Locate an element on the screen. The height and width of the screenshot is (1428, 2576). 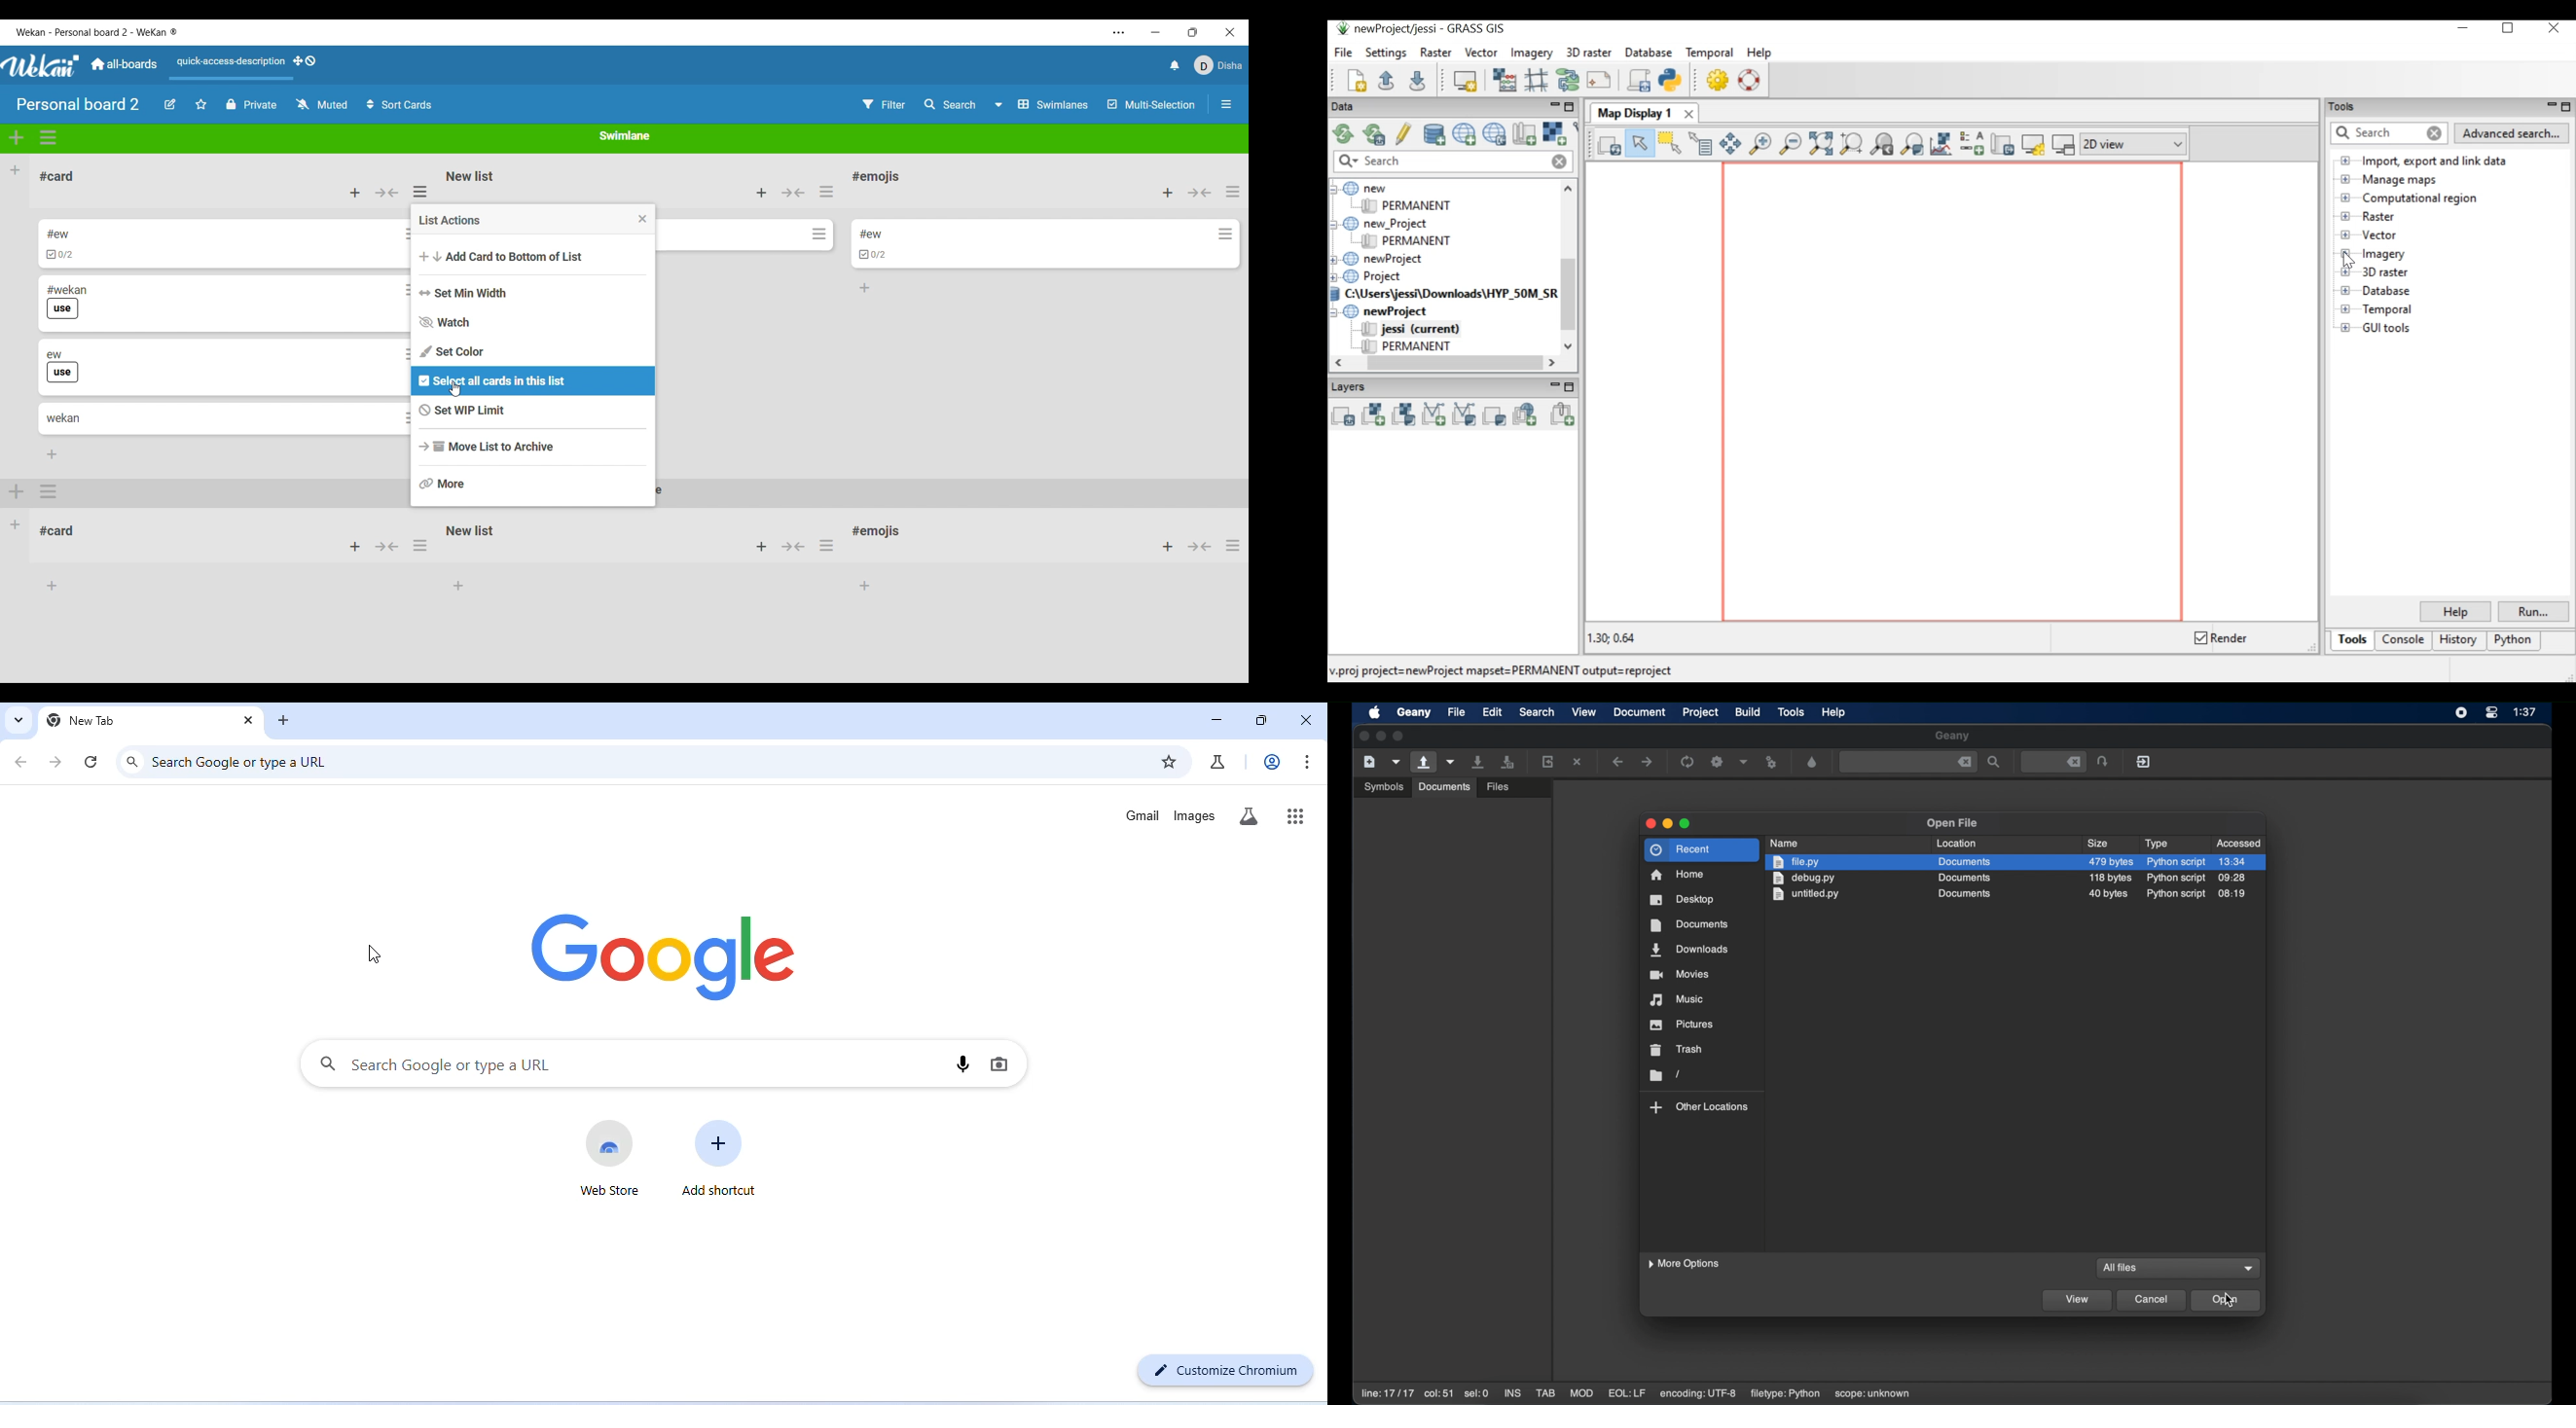
List actions is located at coordinates (827, 191).